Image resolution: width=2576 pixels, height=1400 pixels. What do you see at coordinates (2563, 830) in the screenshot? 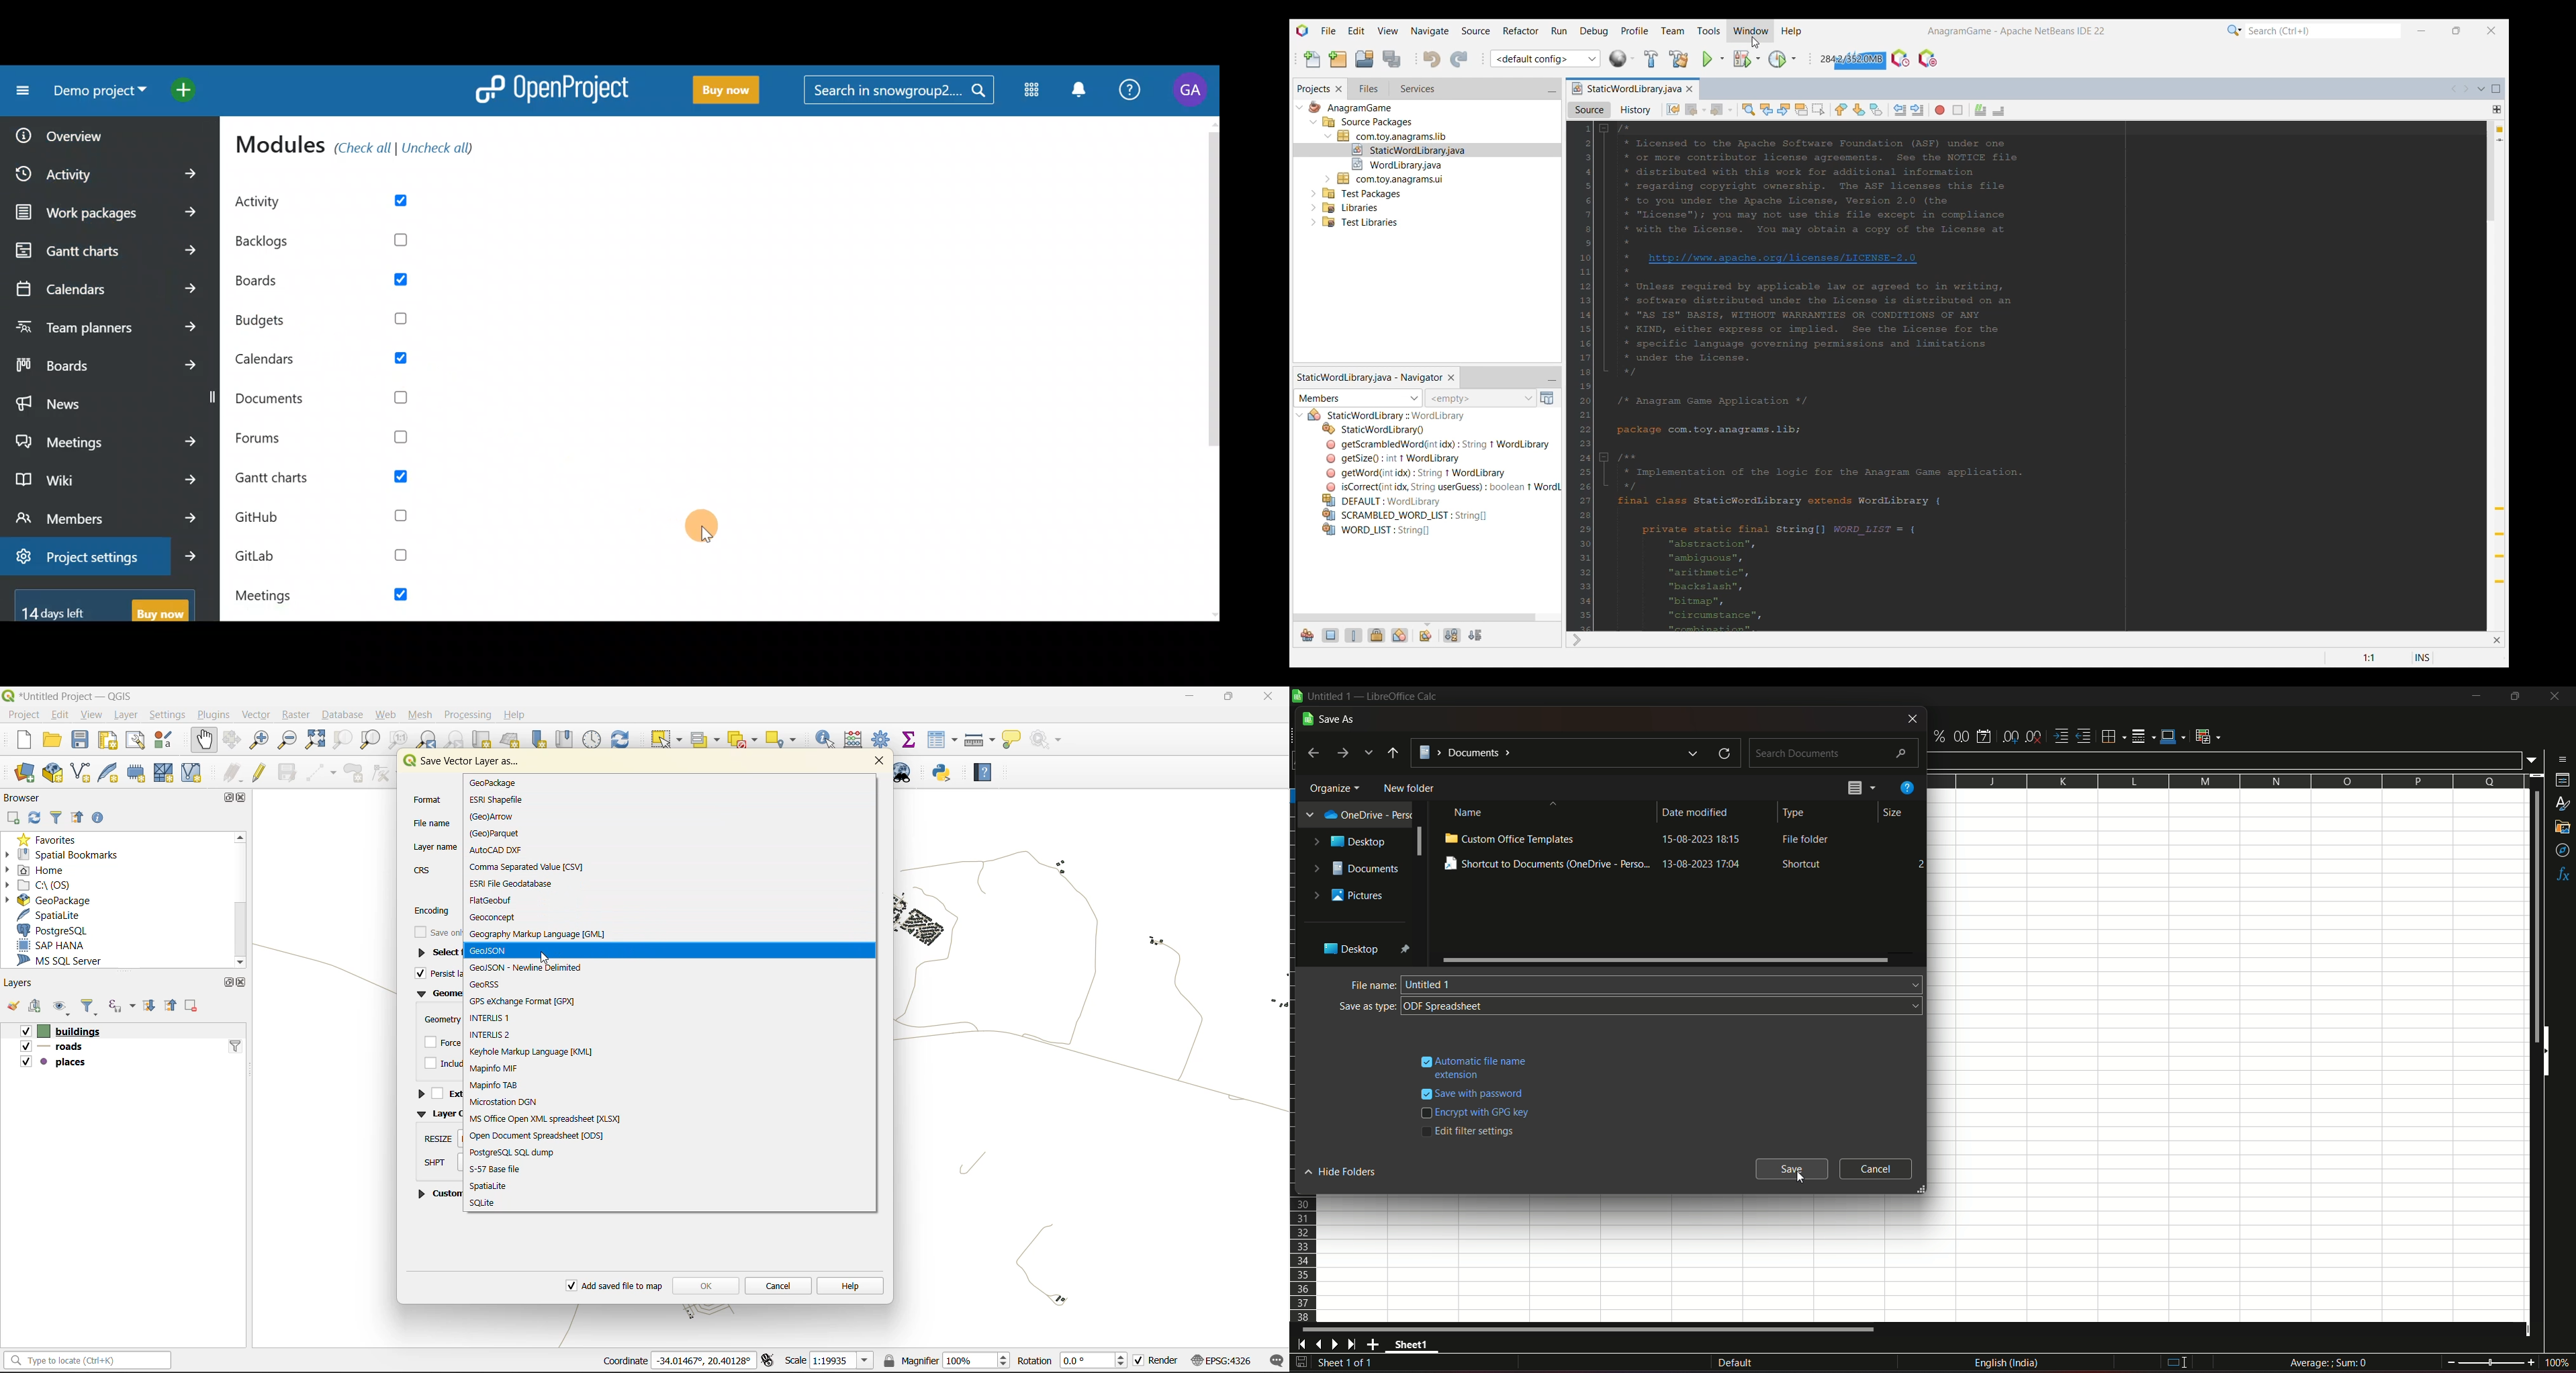
I see `gallery` at bounding box center [2563, 830].